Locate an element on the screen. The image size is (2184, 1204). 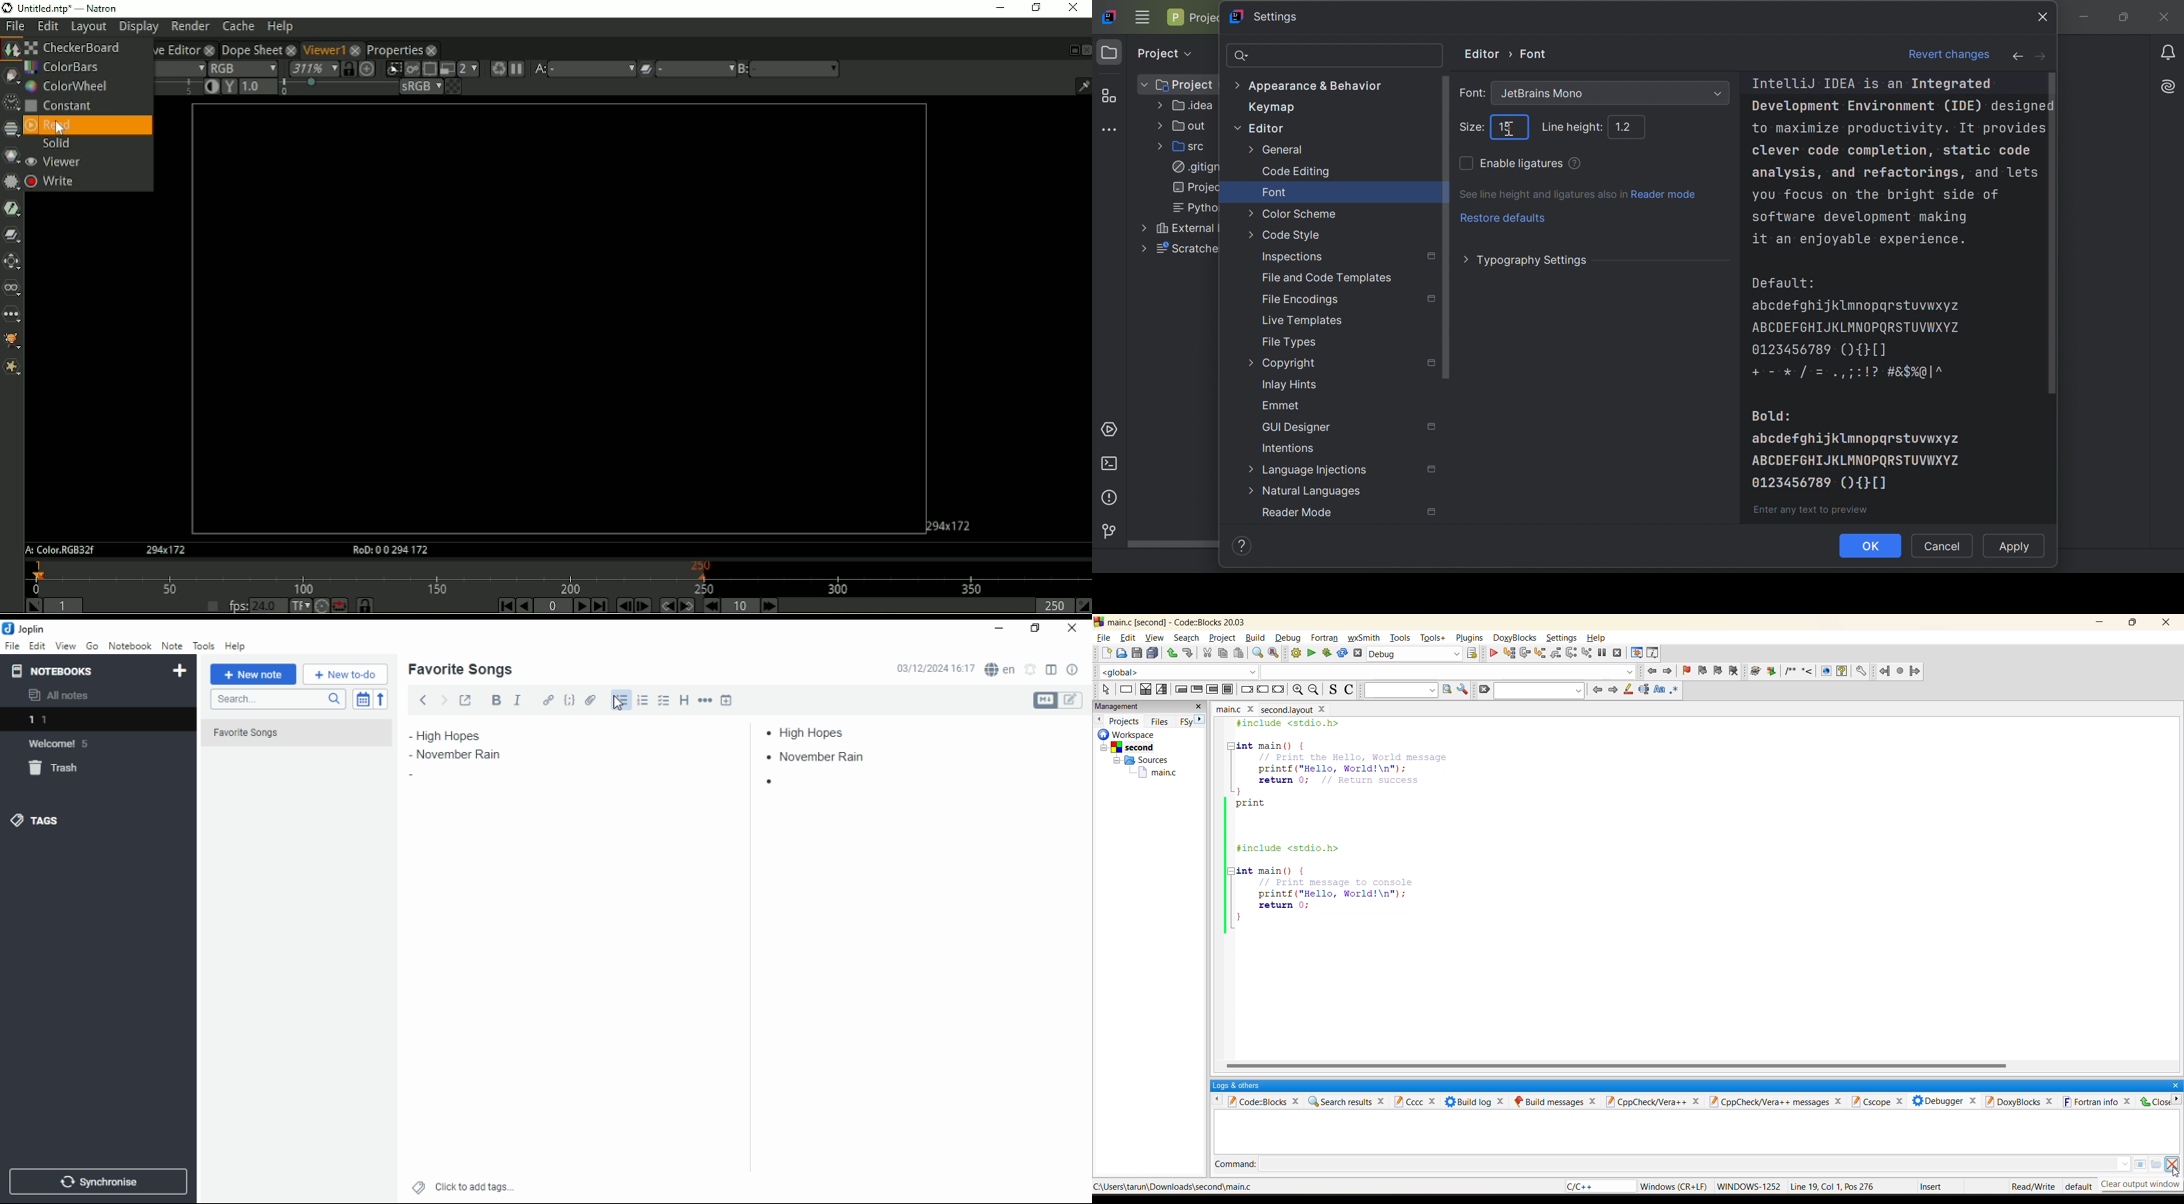
First frame is located at coordinates (505, 605).